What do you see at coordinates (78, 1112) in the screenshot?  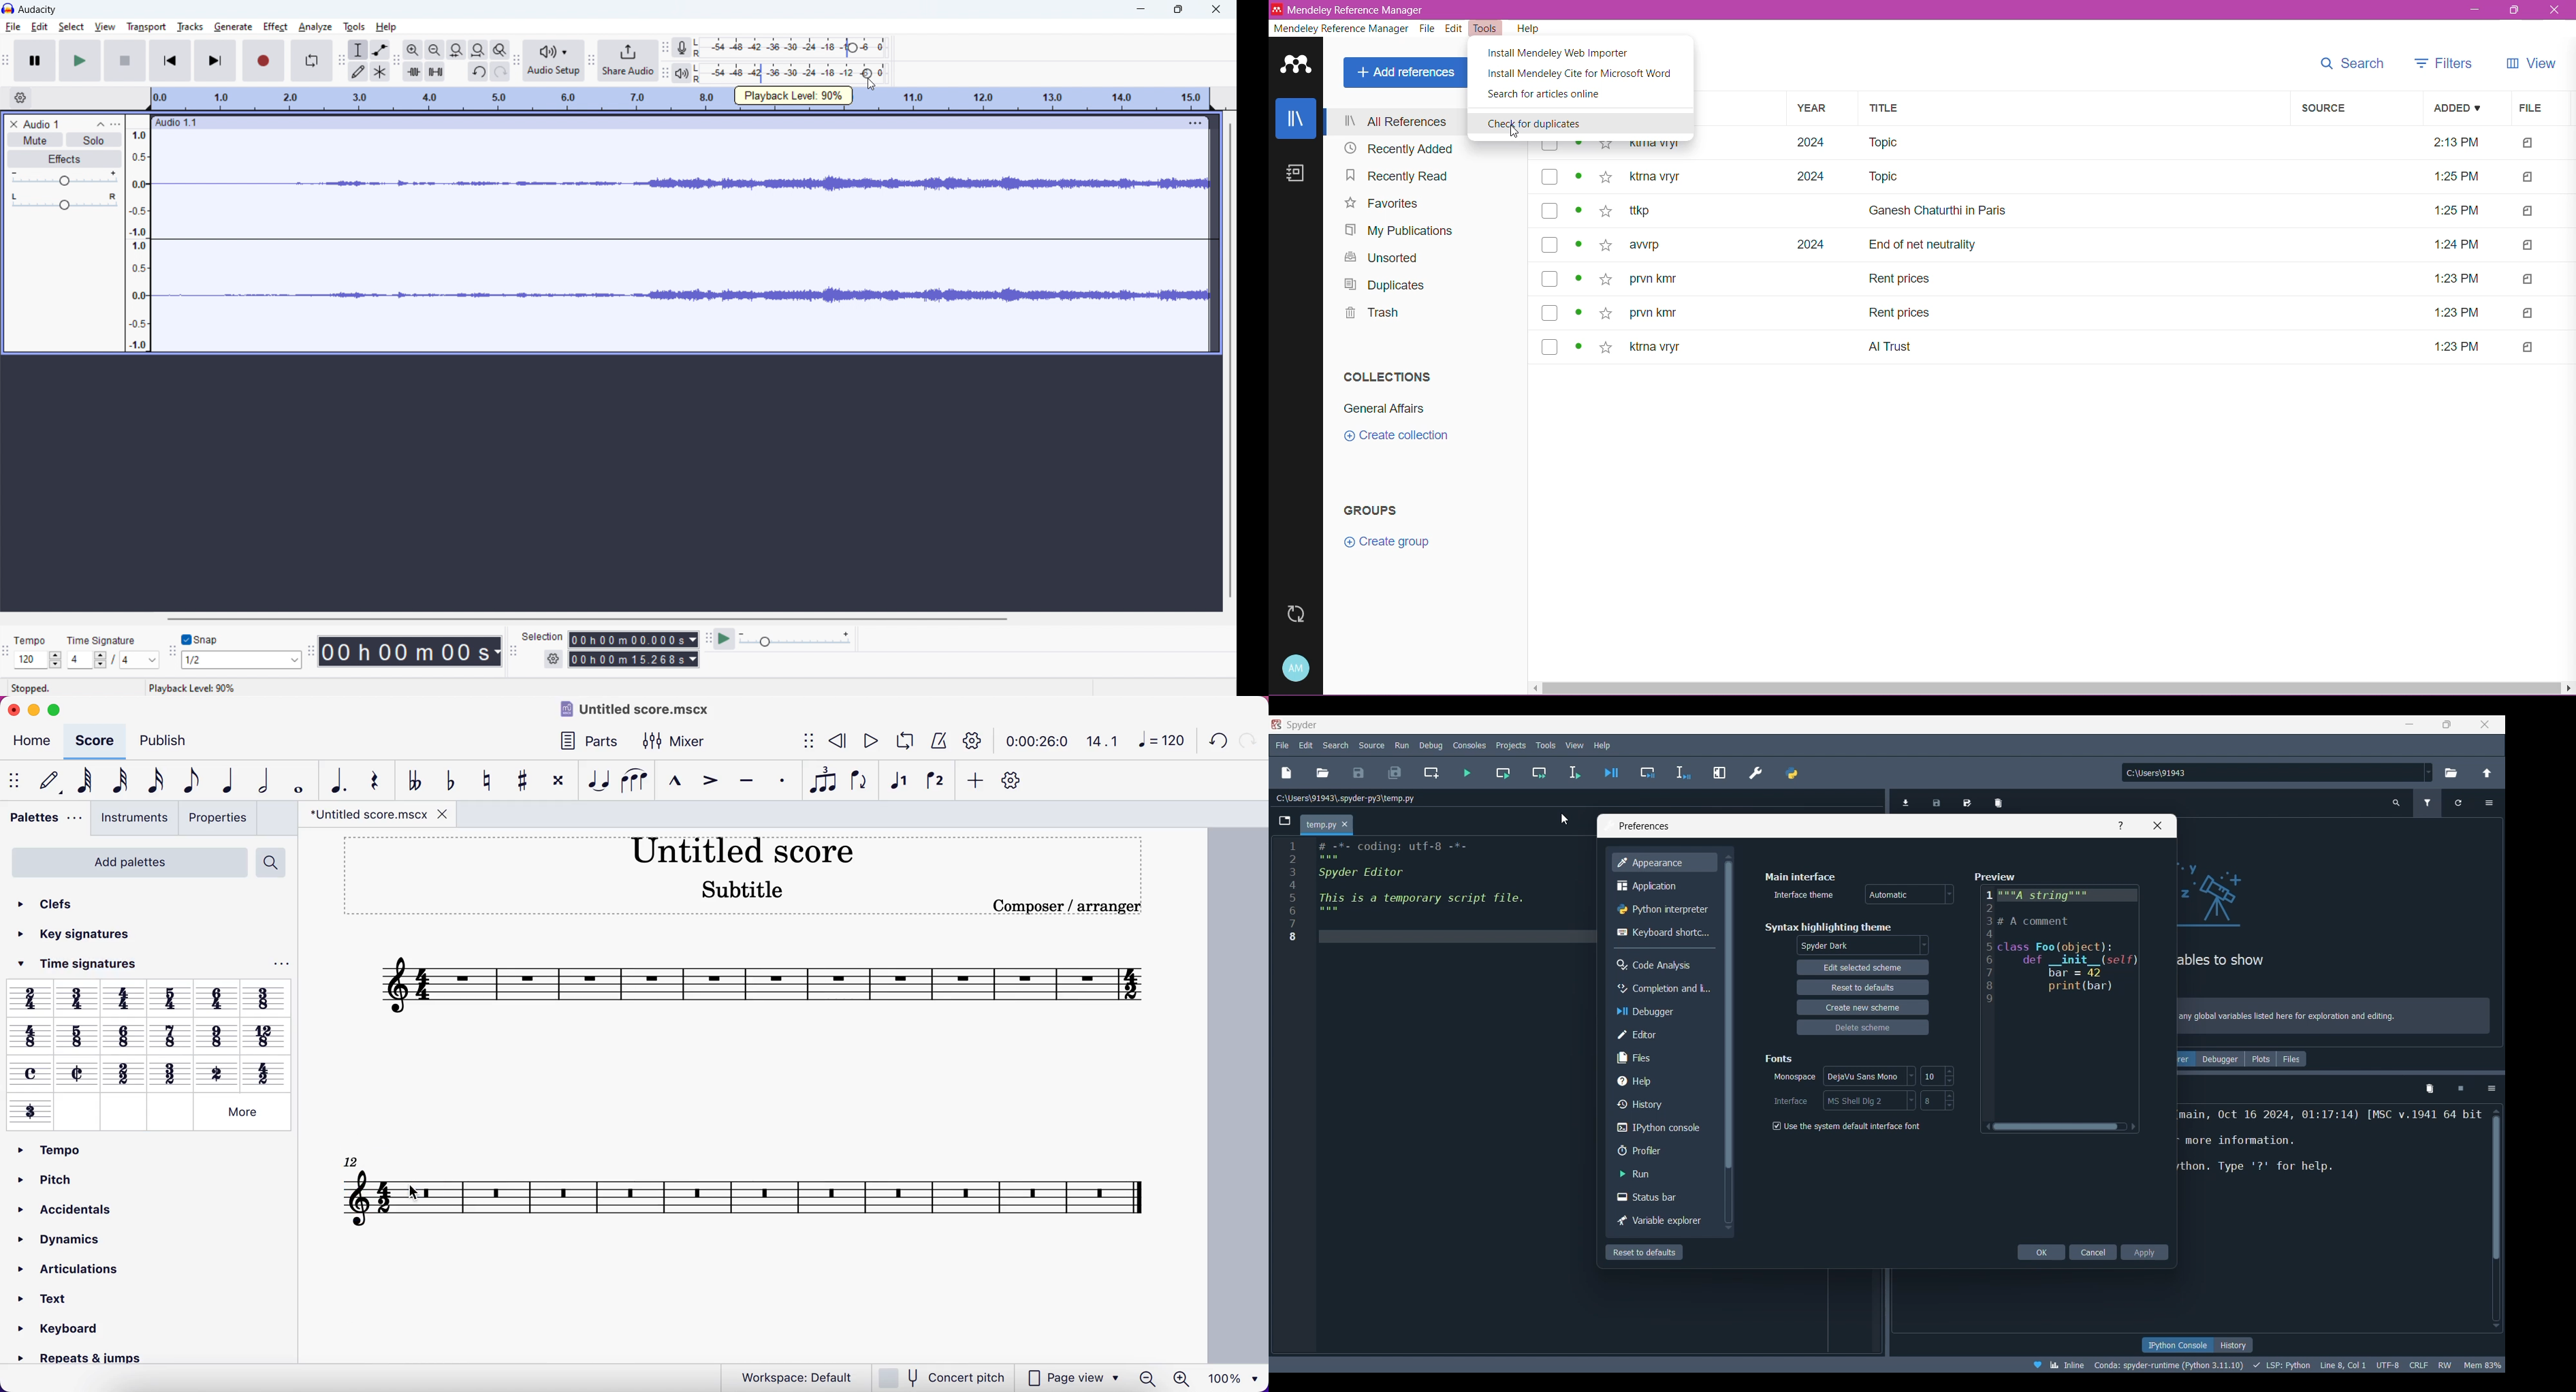 I see `` at bounding box center [78, 1112].